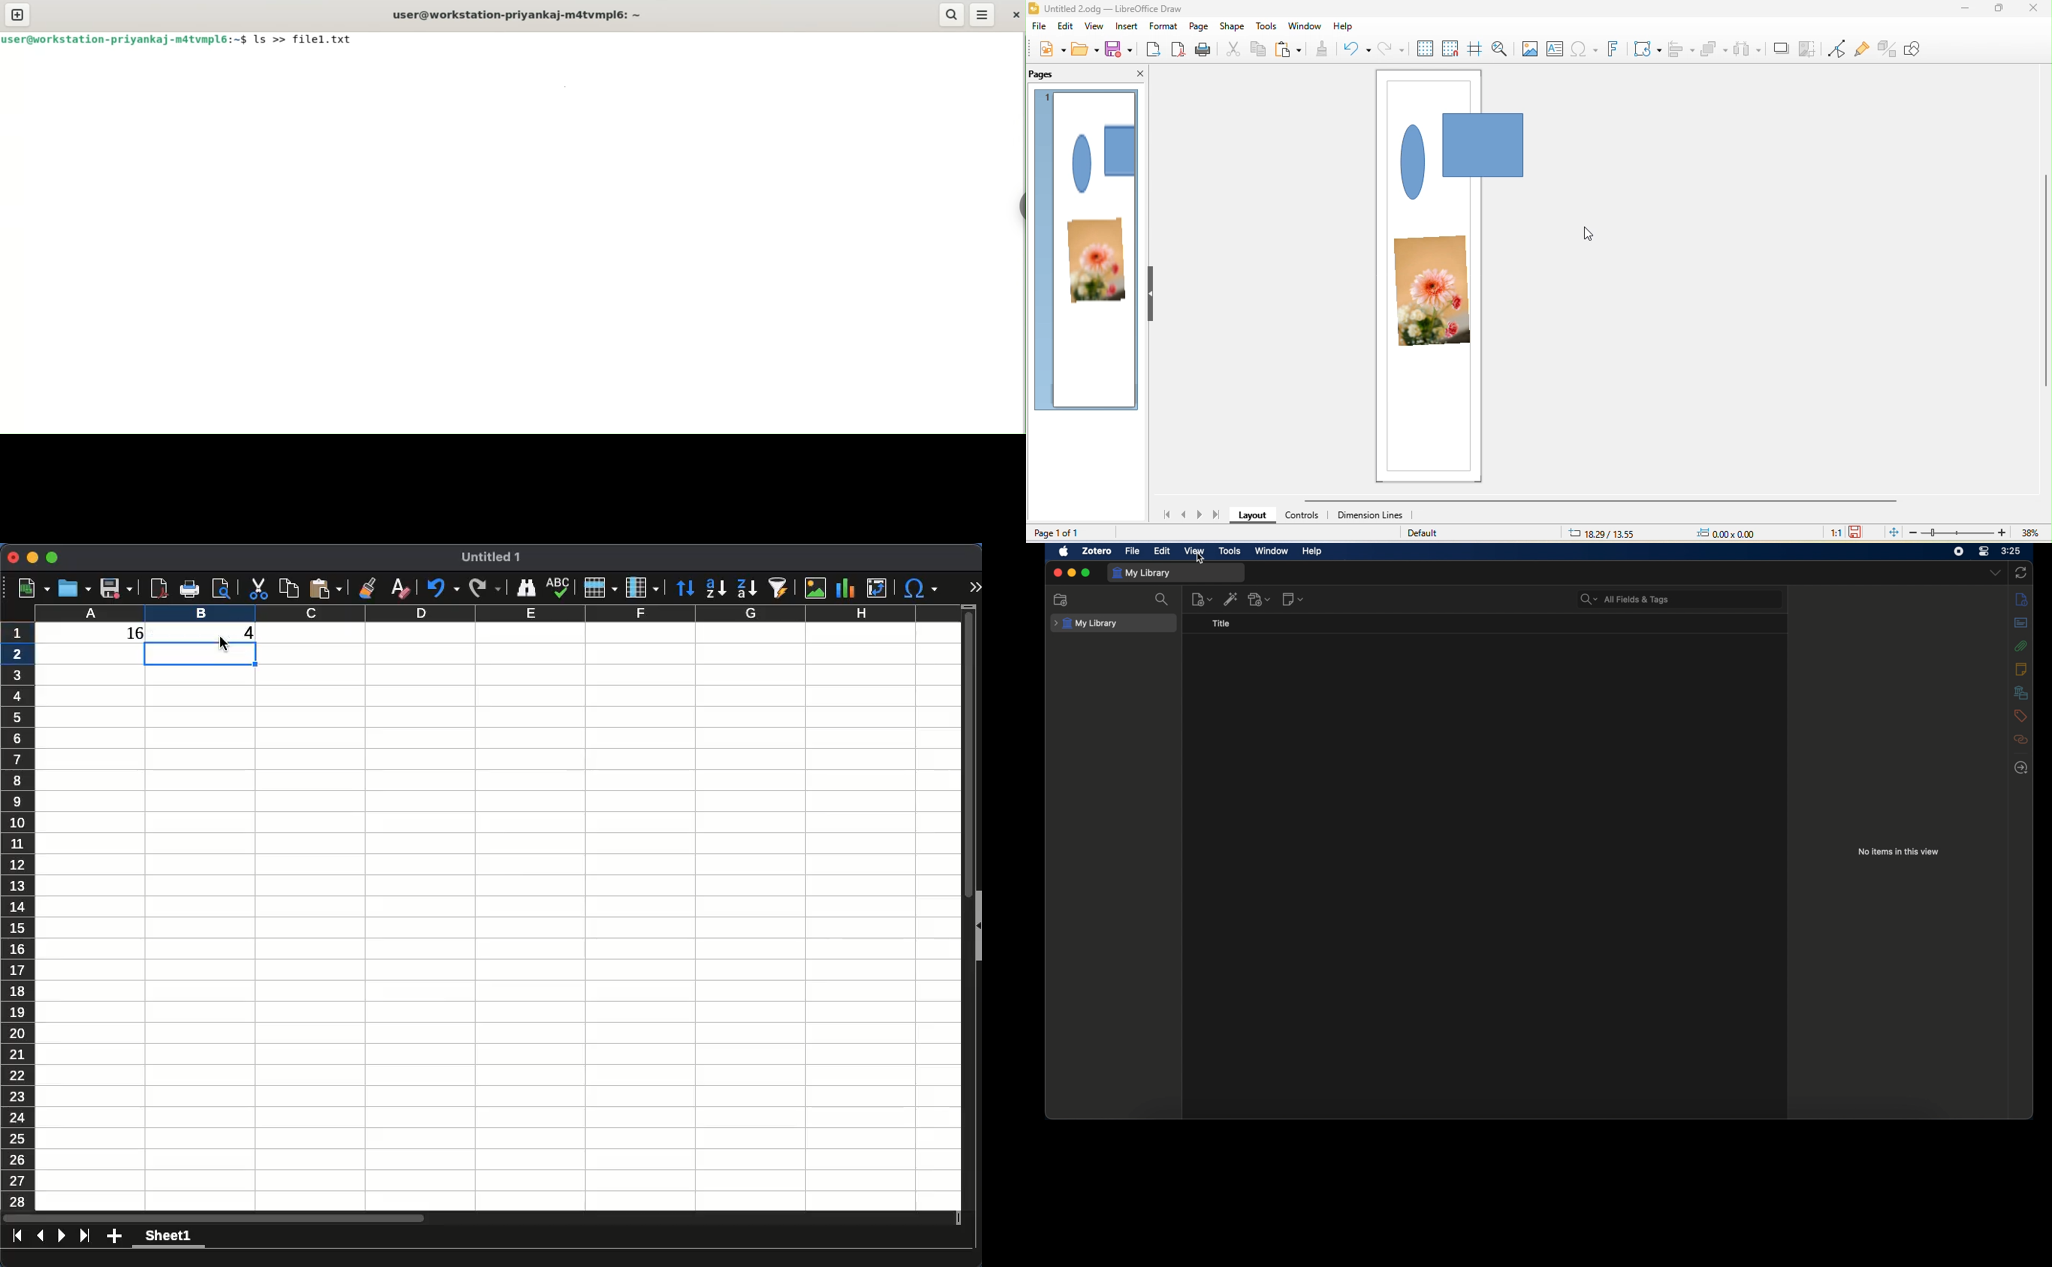 The height and width of the screenshot is (1288, 2072). What do you see at coordinates (13, 557) in the screenshot?
I see `close` at bounding box center [13, 557].